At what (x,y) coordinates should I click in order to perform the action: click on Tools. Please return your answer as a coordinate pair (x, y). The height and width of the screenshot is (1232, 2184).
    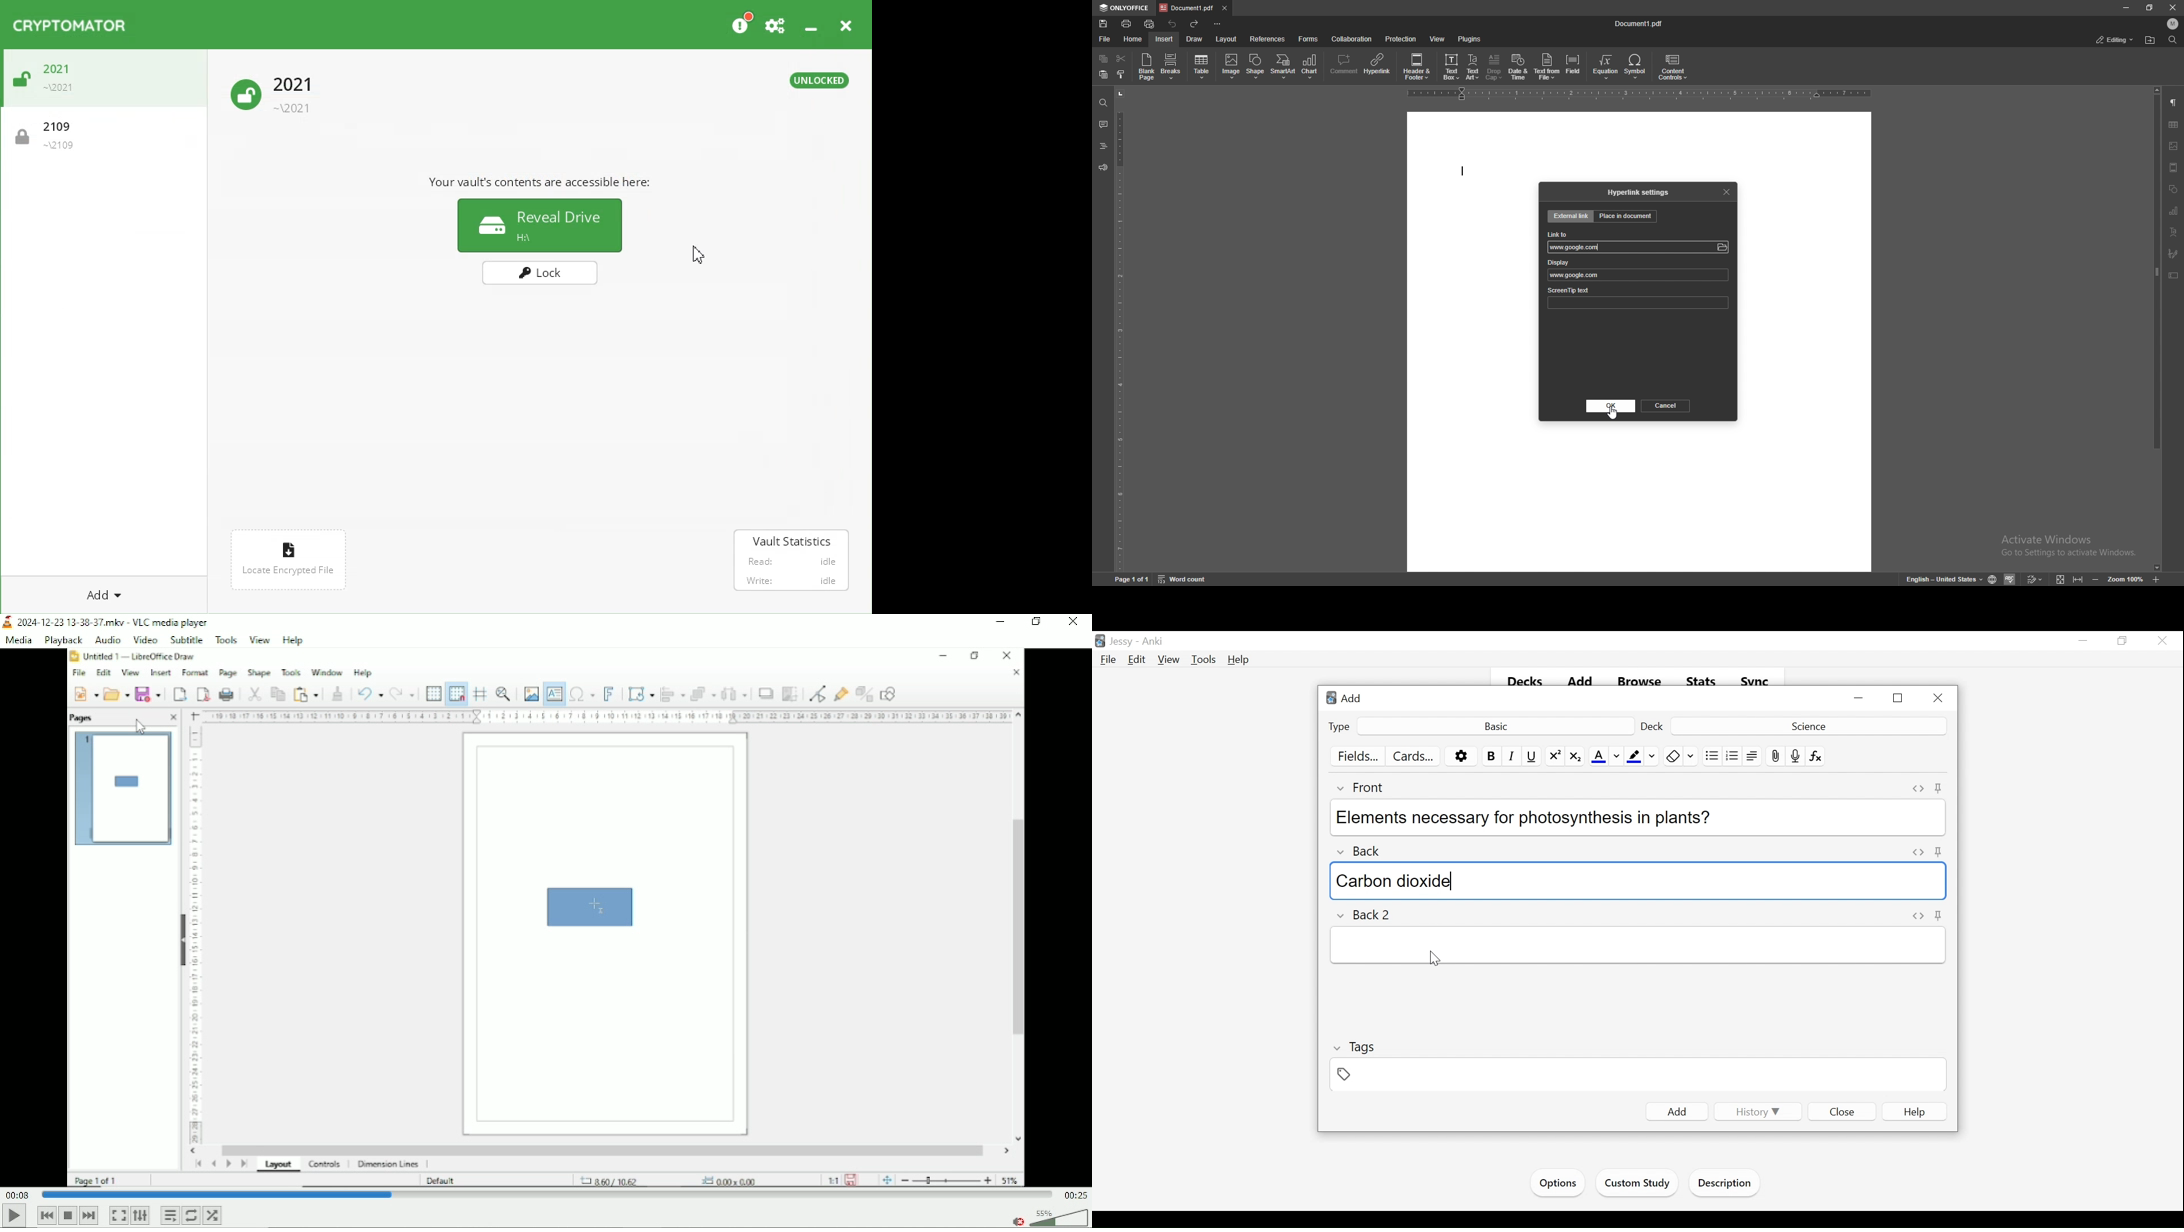
    Looking at the image, I should click on (226, 639).